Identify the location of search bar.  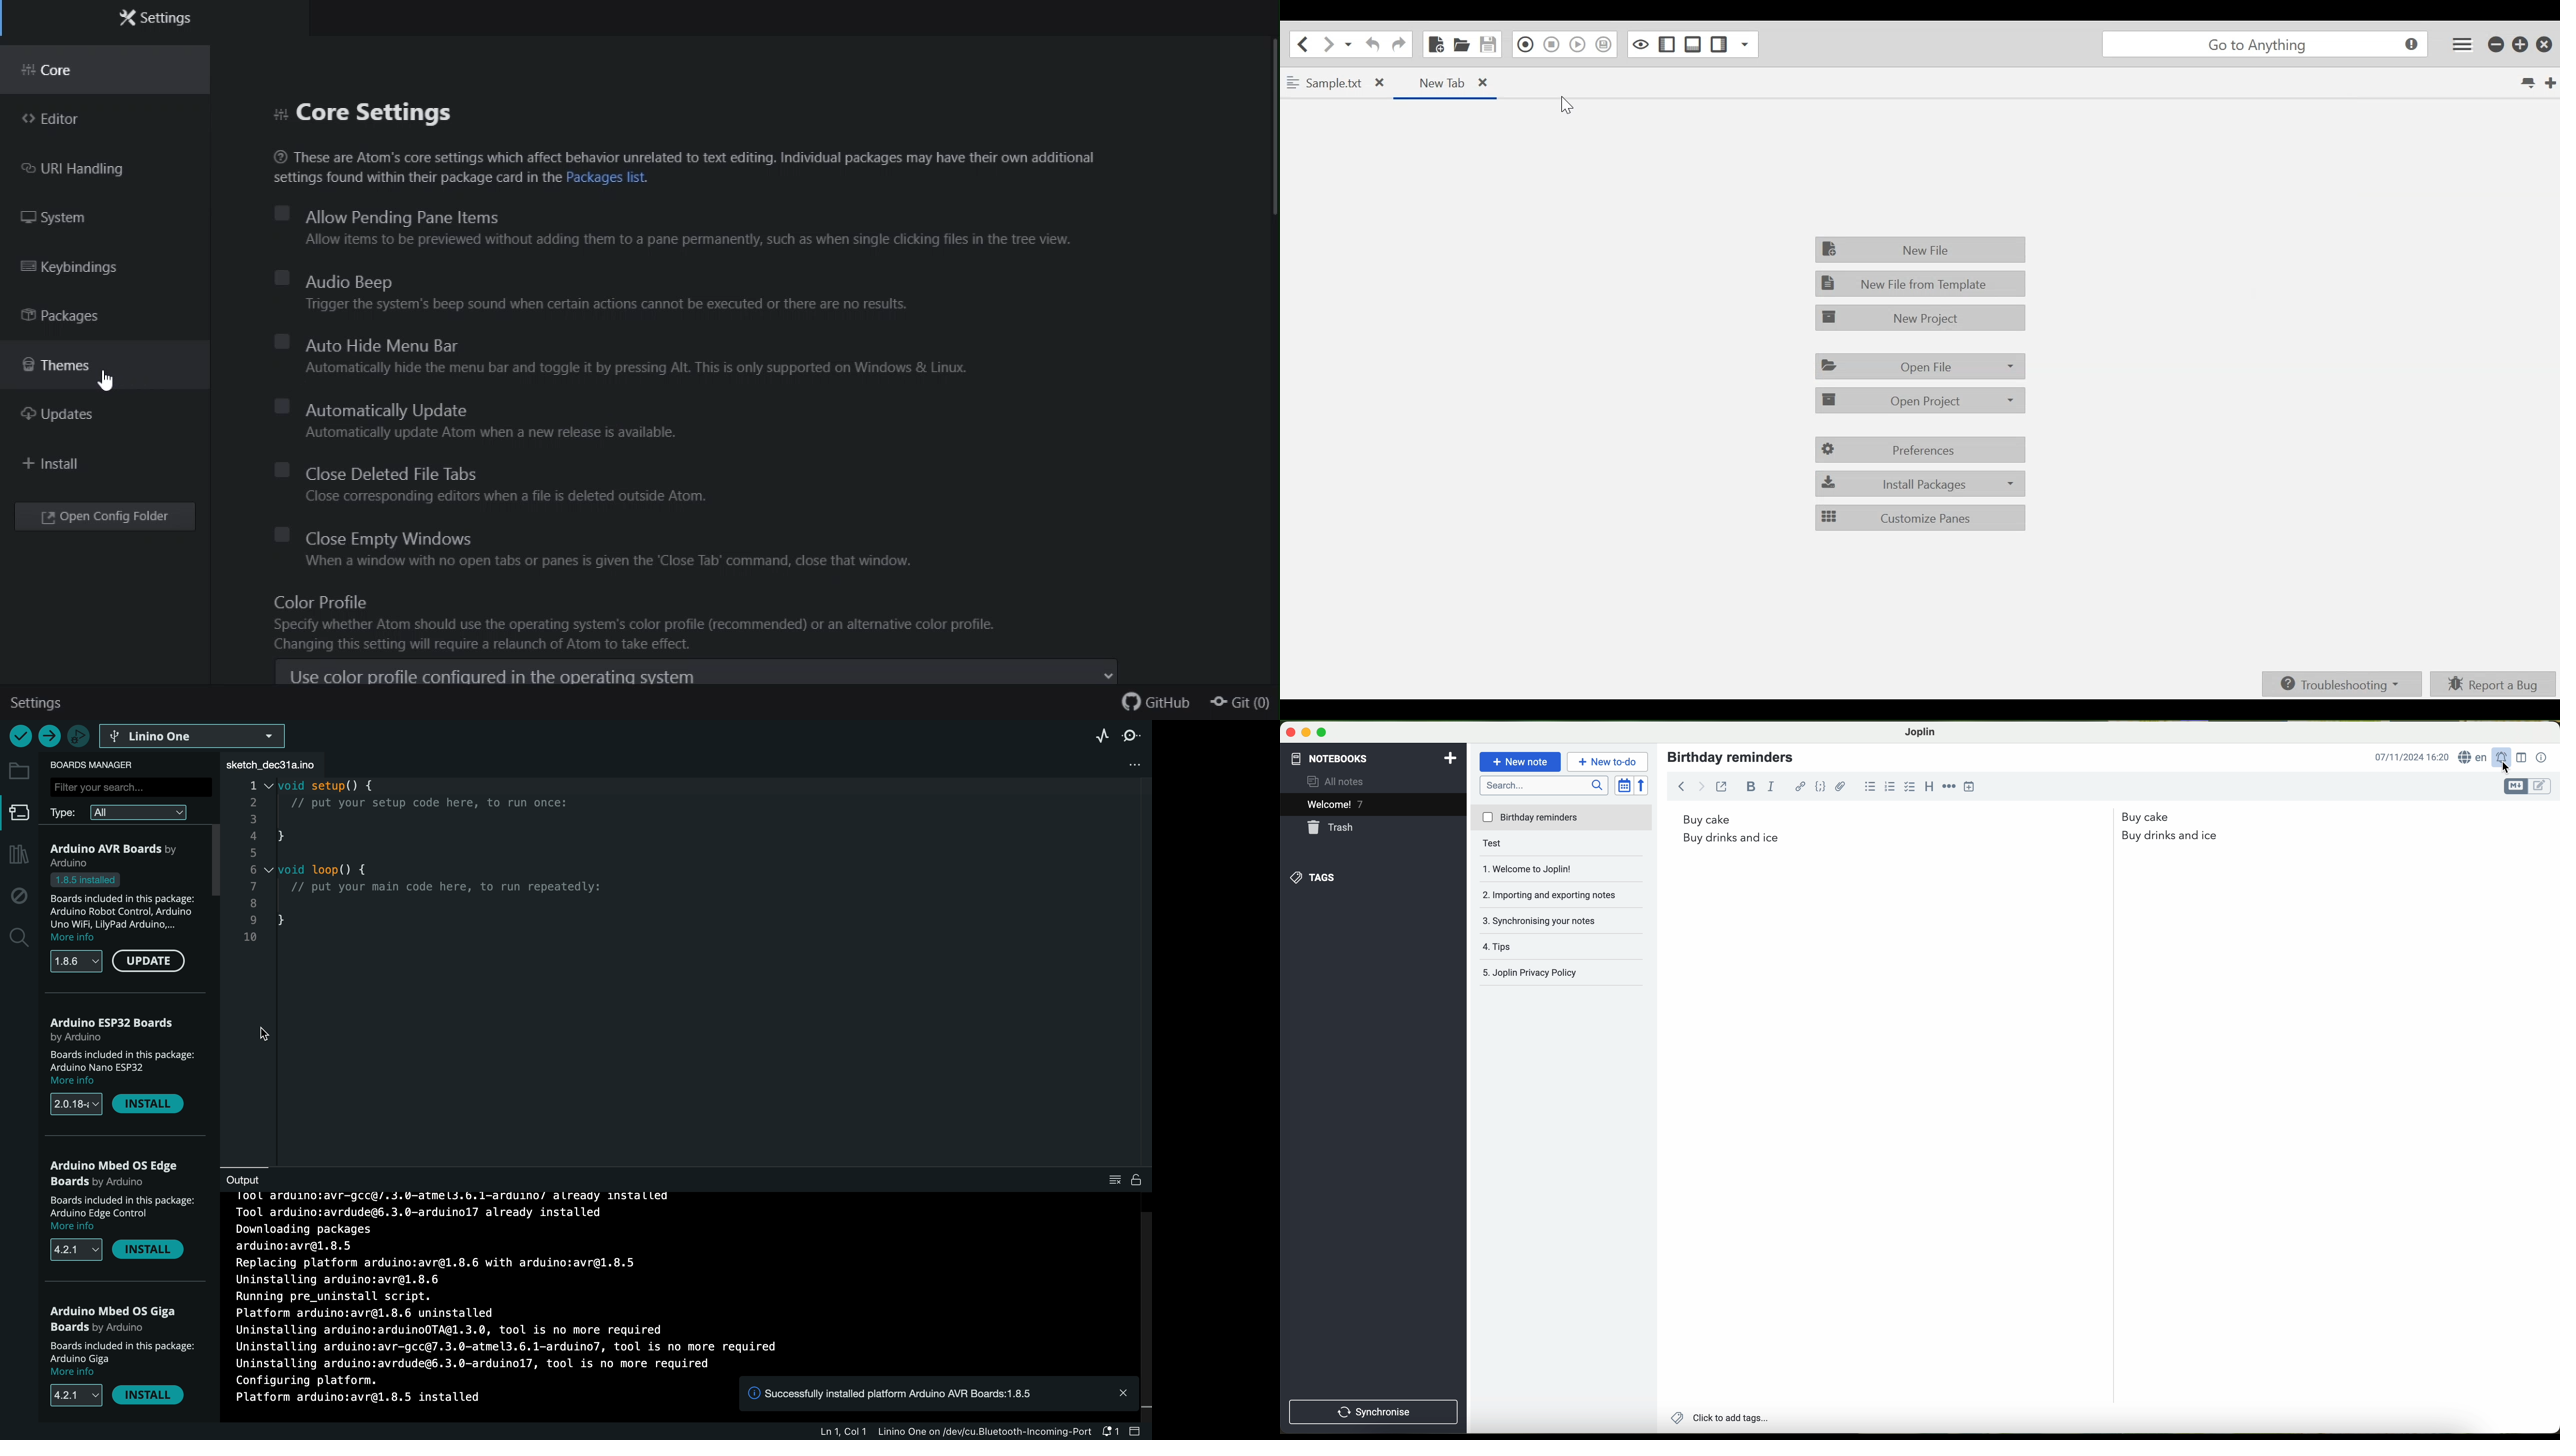
(1544, 786).